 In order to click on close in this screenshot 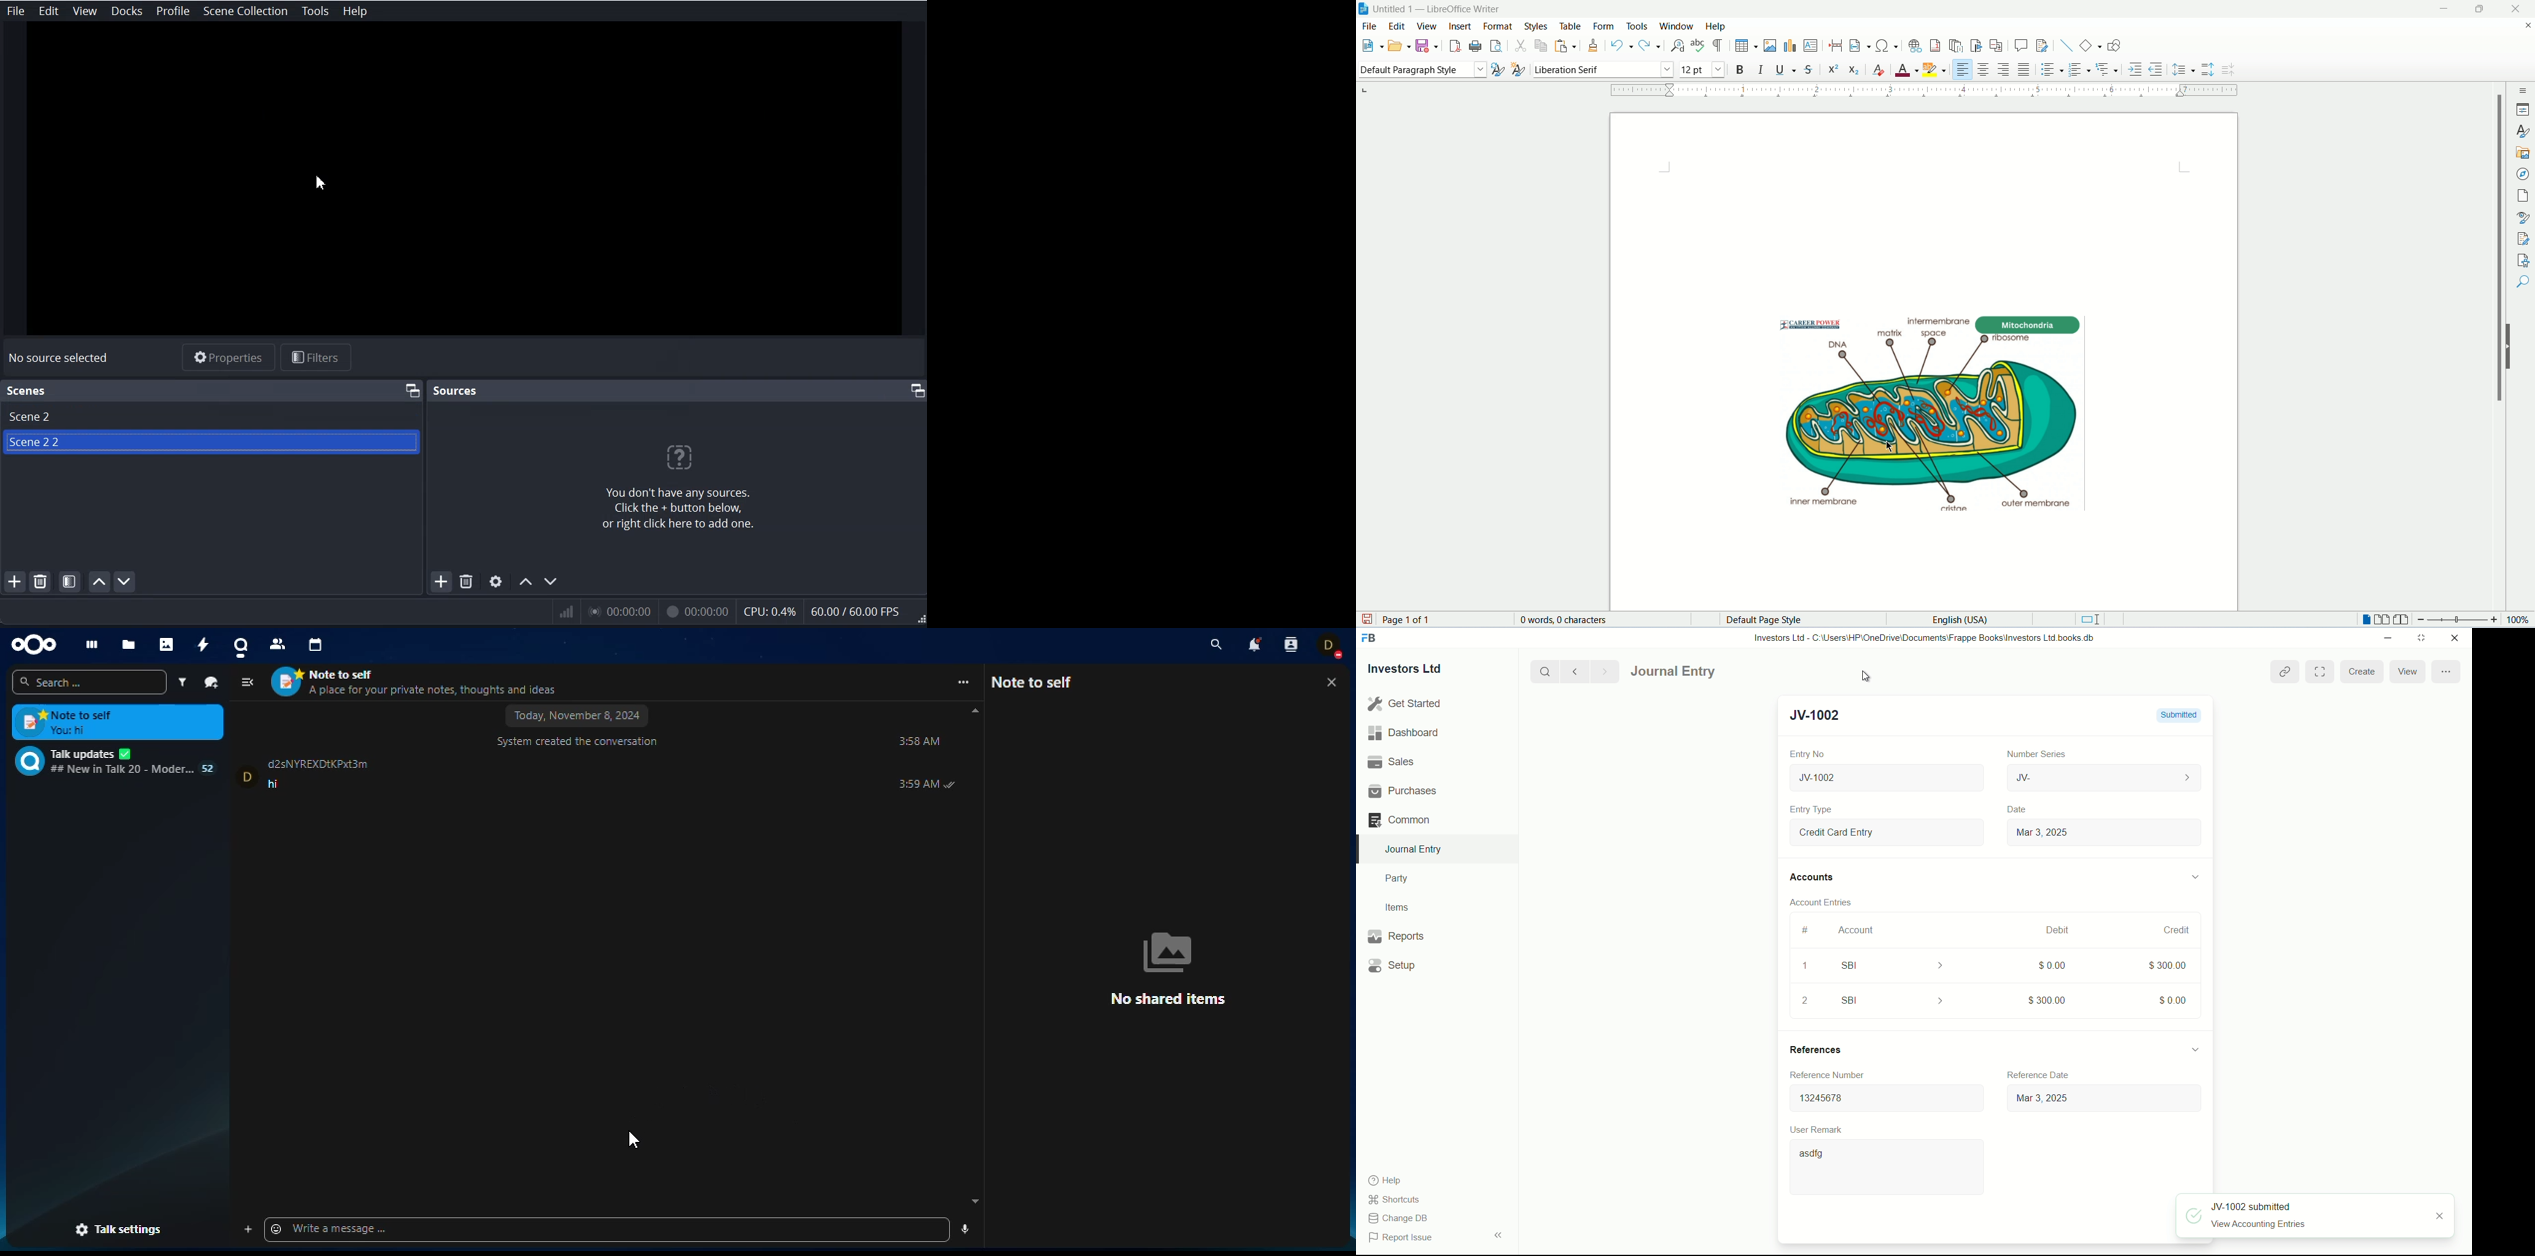, I will do `click(2456, 638)`.